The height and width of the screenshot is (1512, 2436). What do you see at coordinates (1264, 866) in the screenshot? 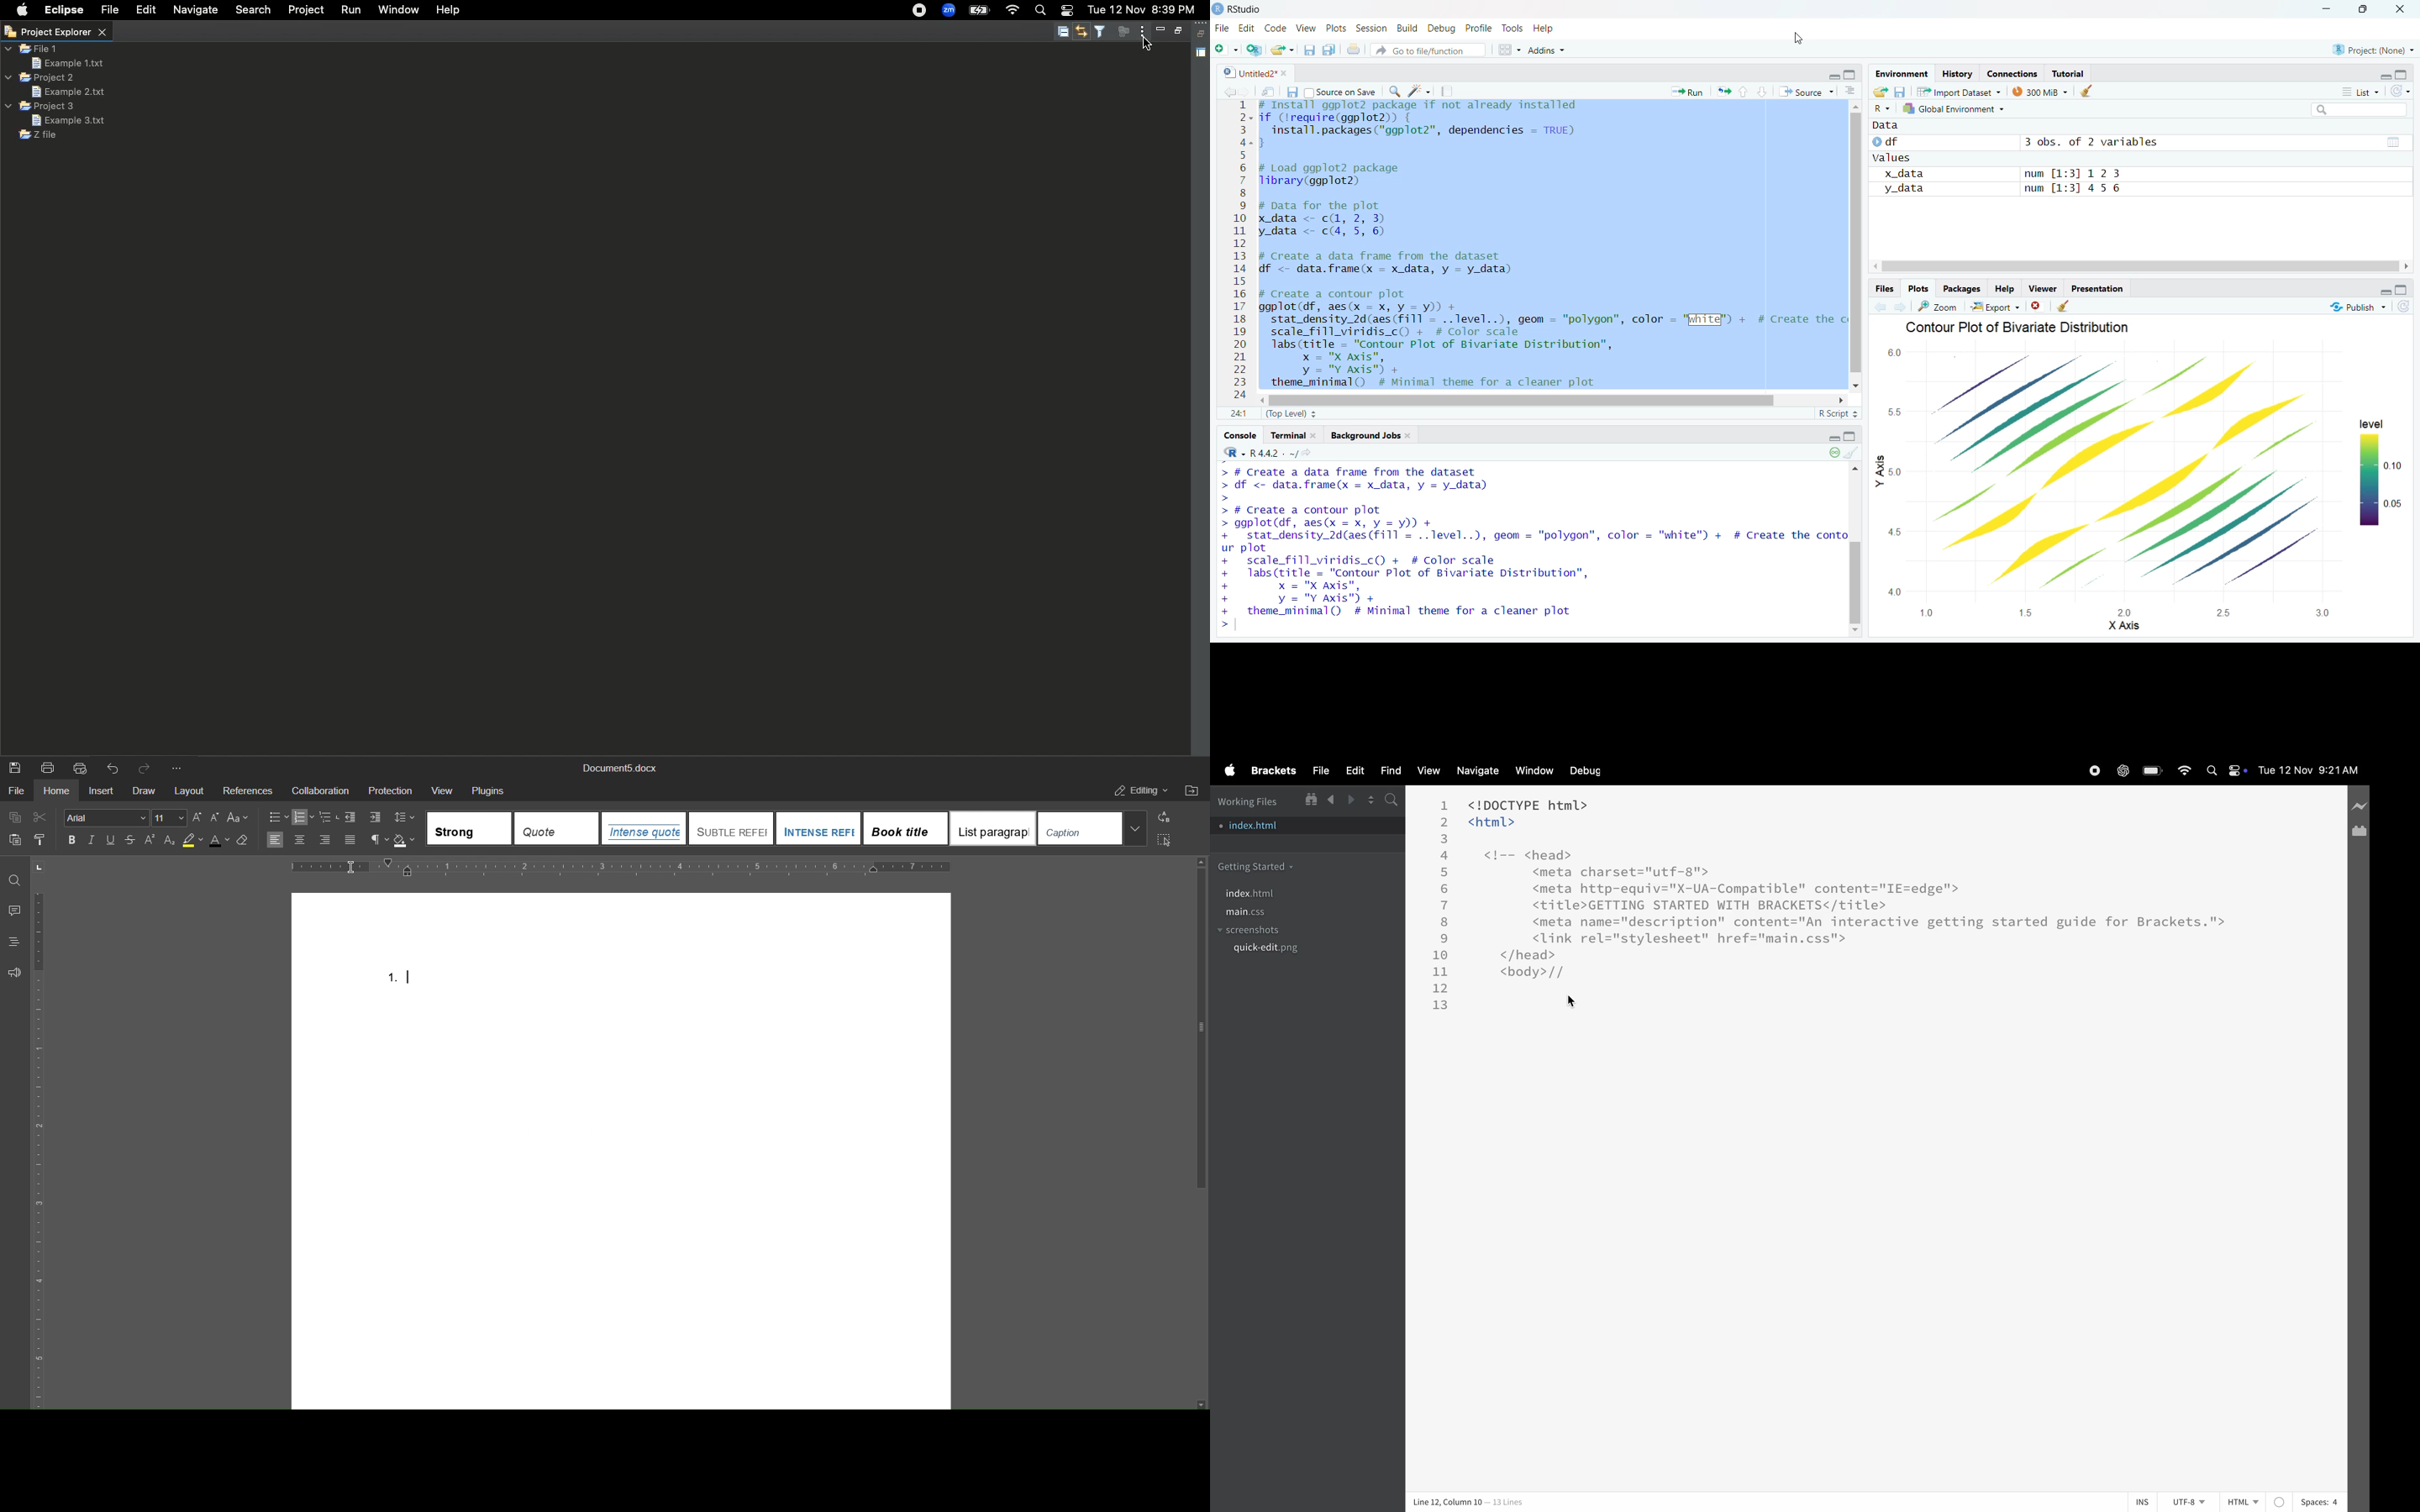
I see `getting started` at bounding box center [1264, 866].